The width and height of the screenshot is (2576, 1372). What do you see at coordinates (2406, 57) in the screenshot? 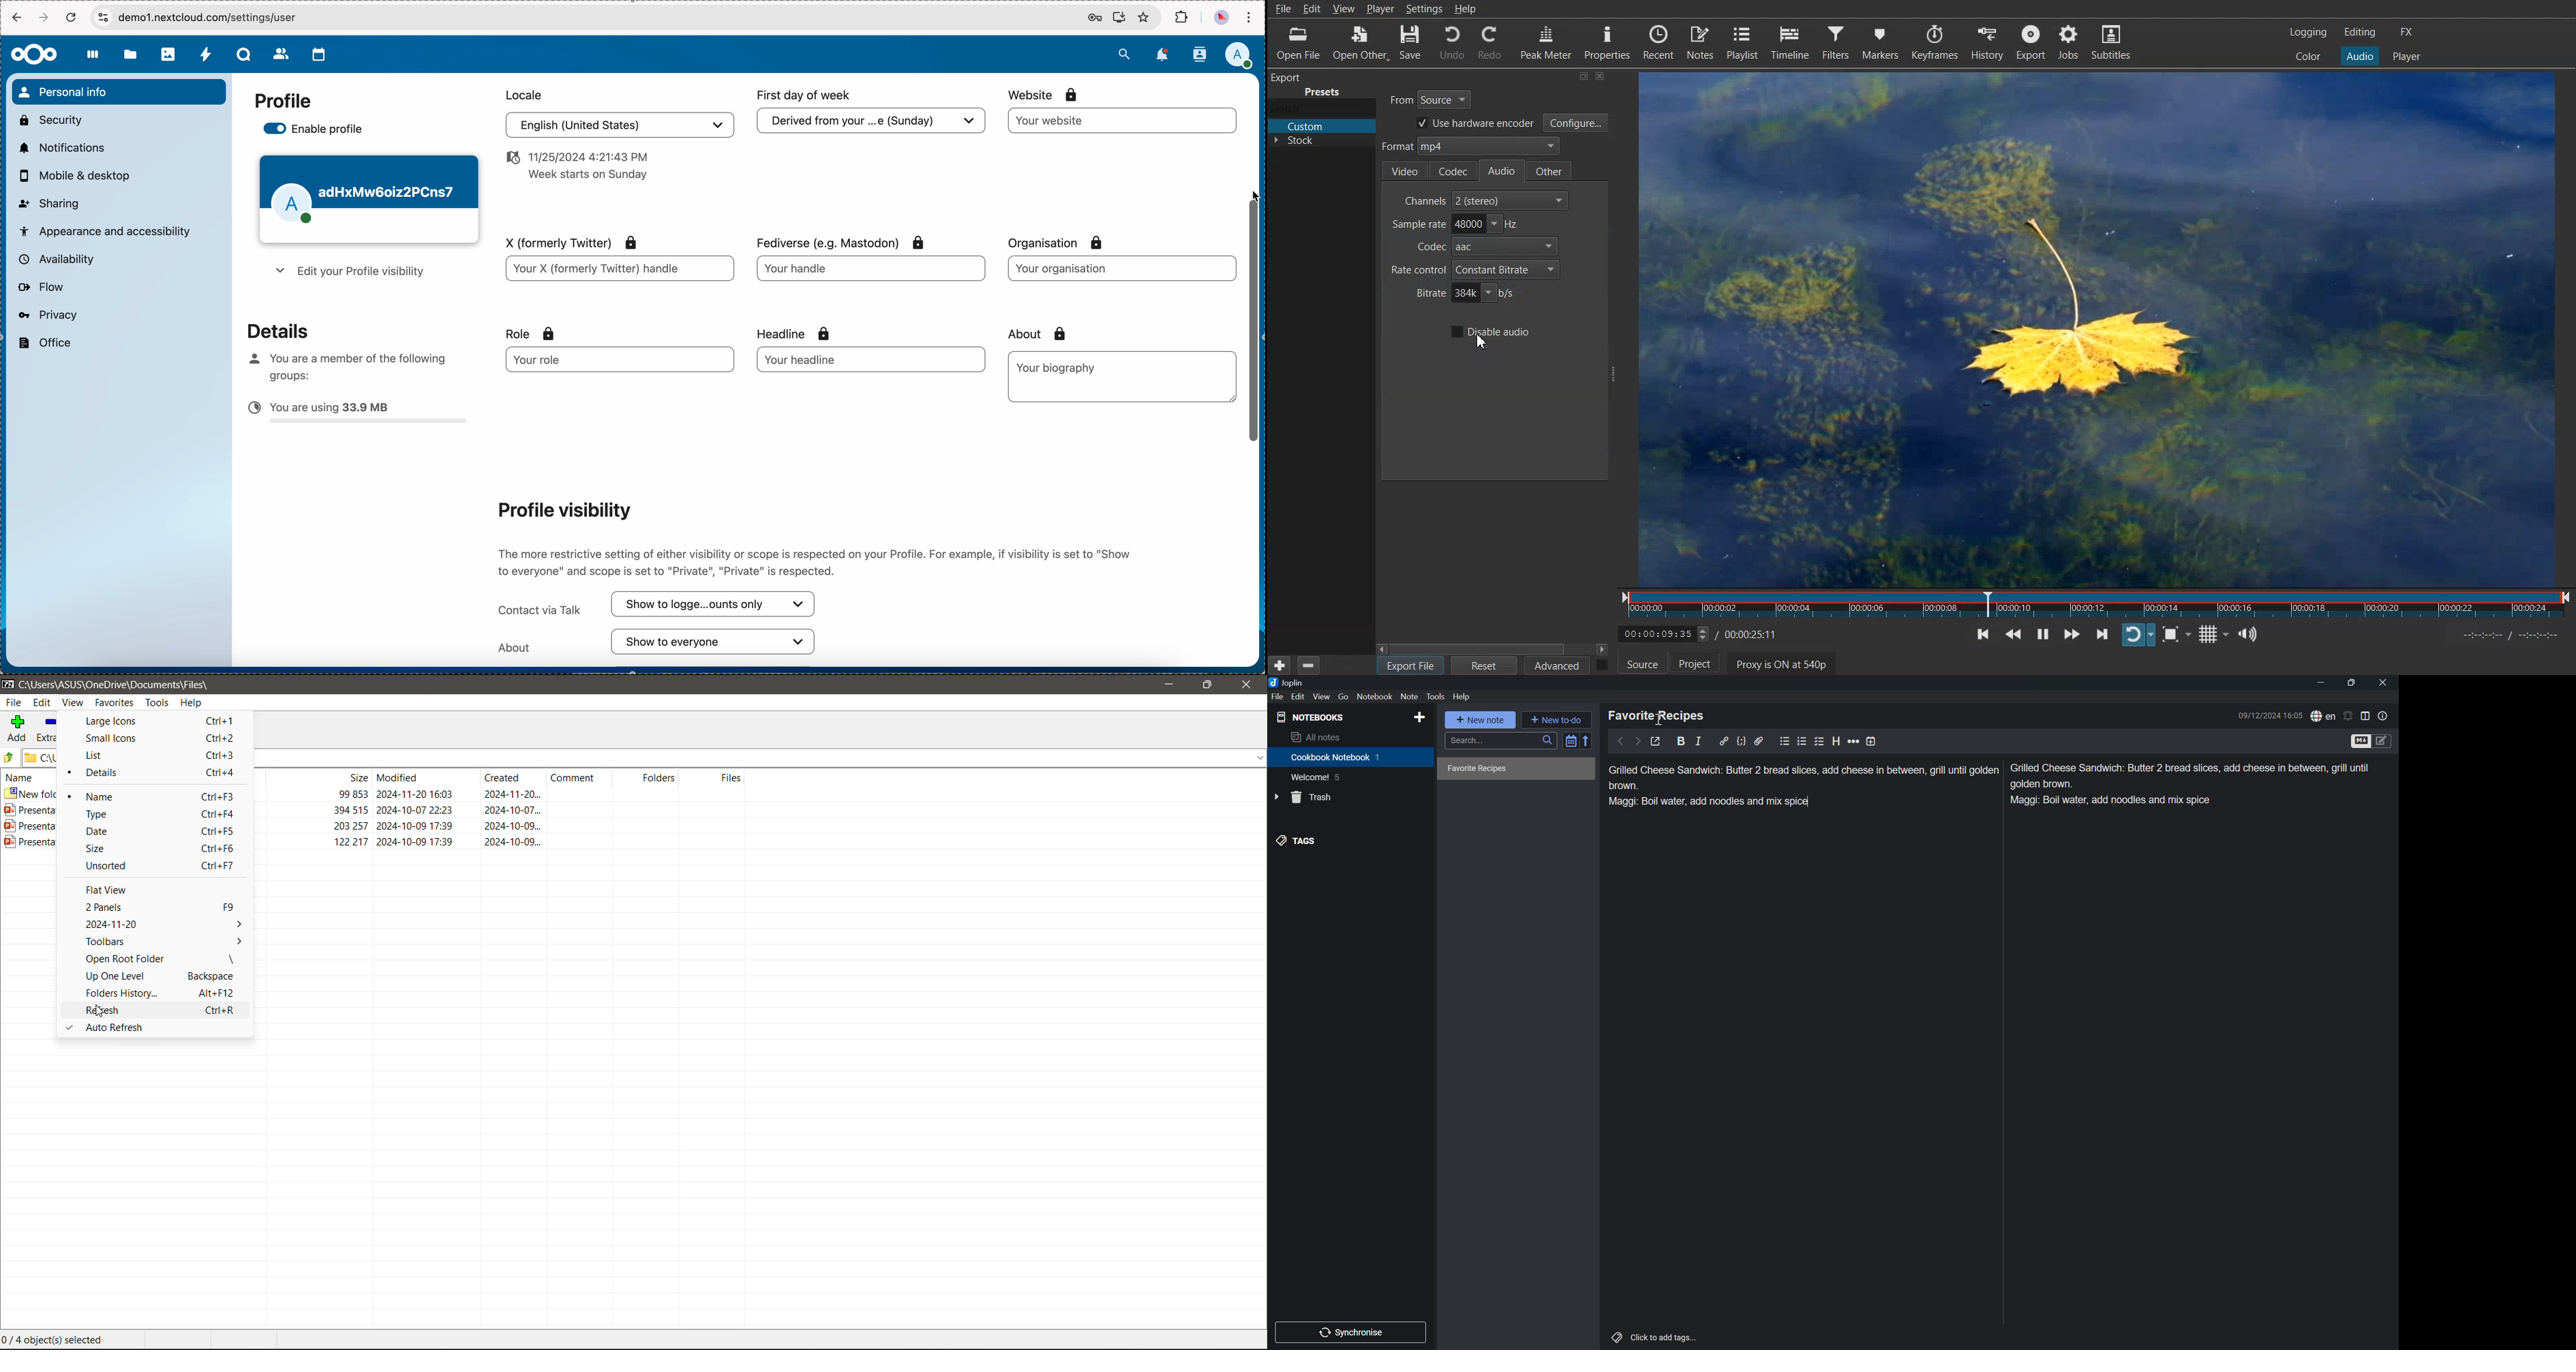
I see `Player` at bounding box center [2406, 57].